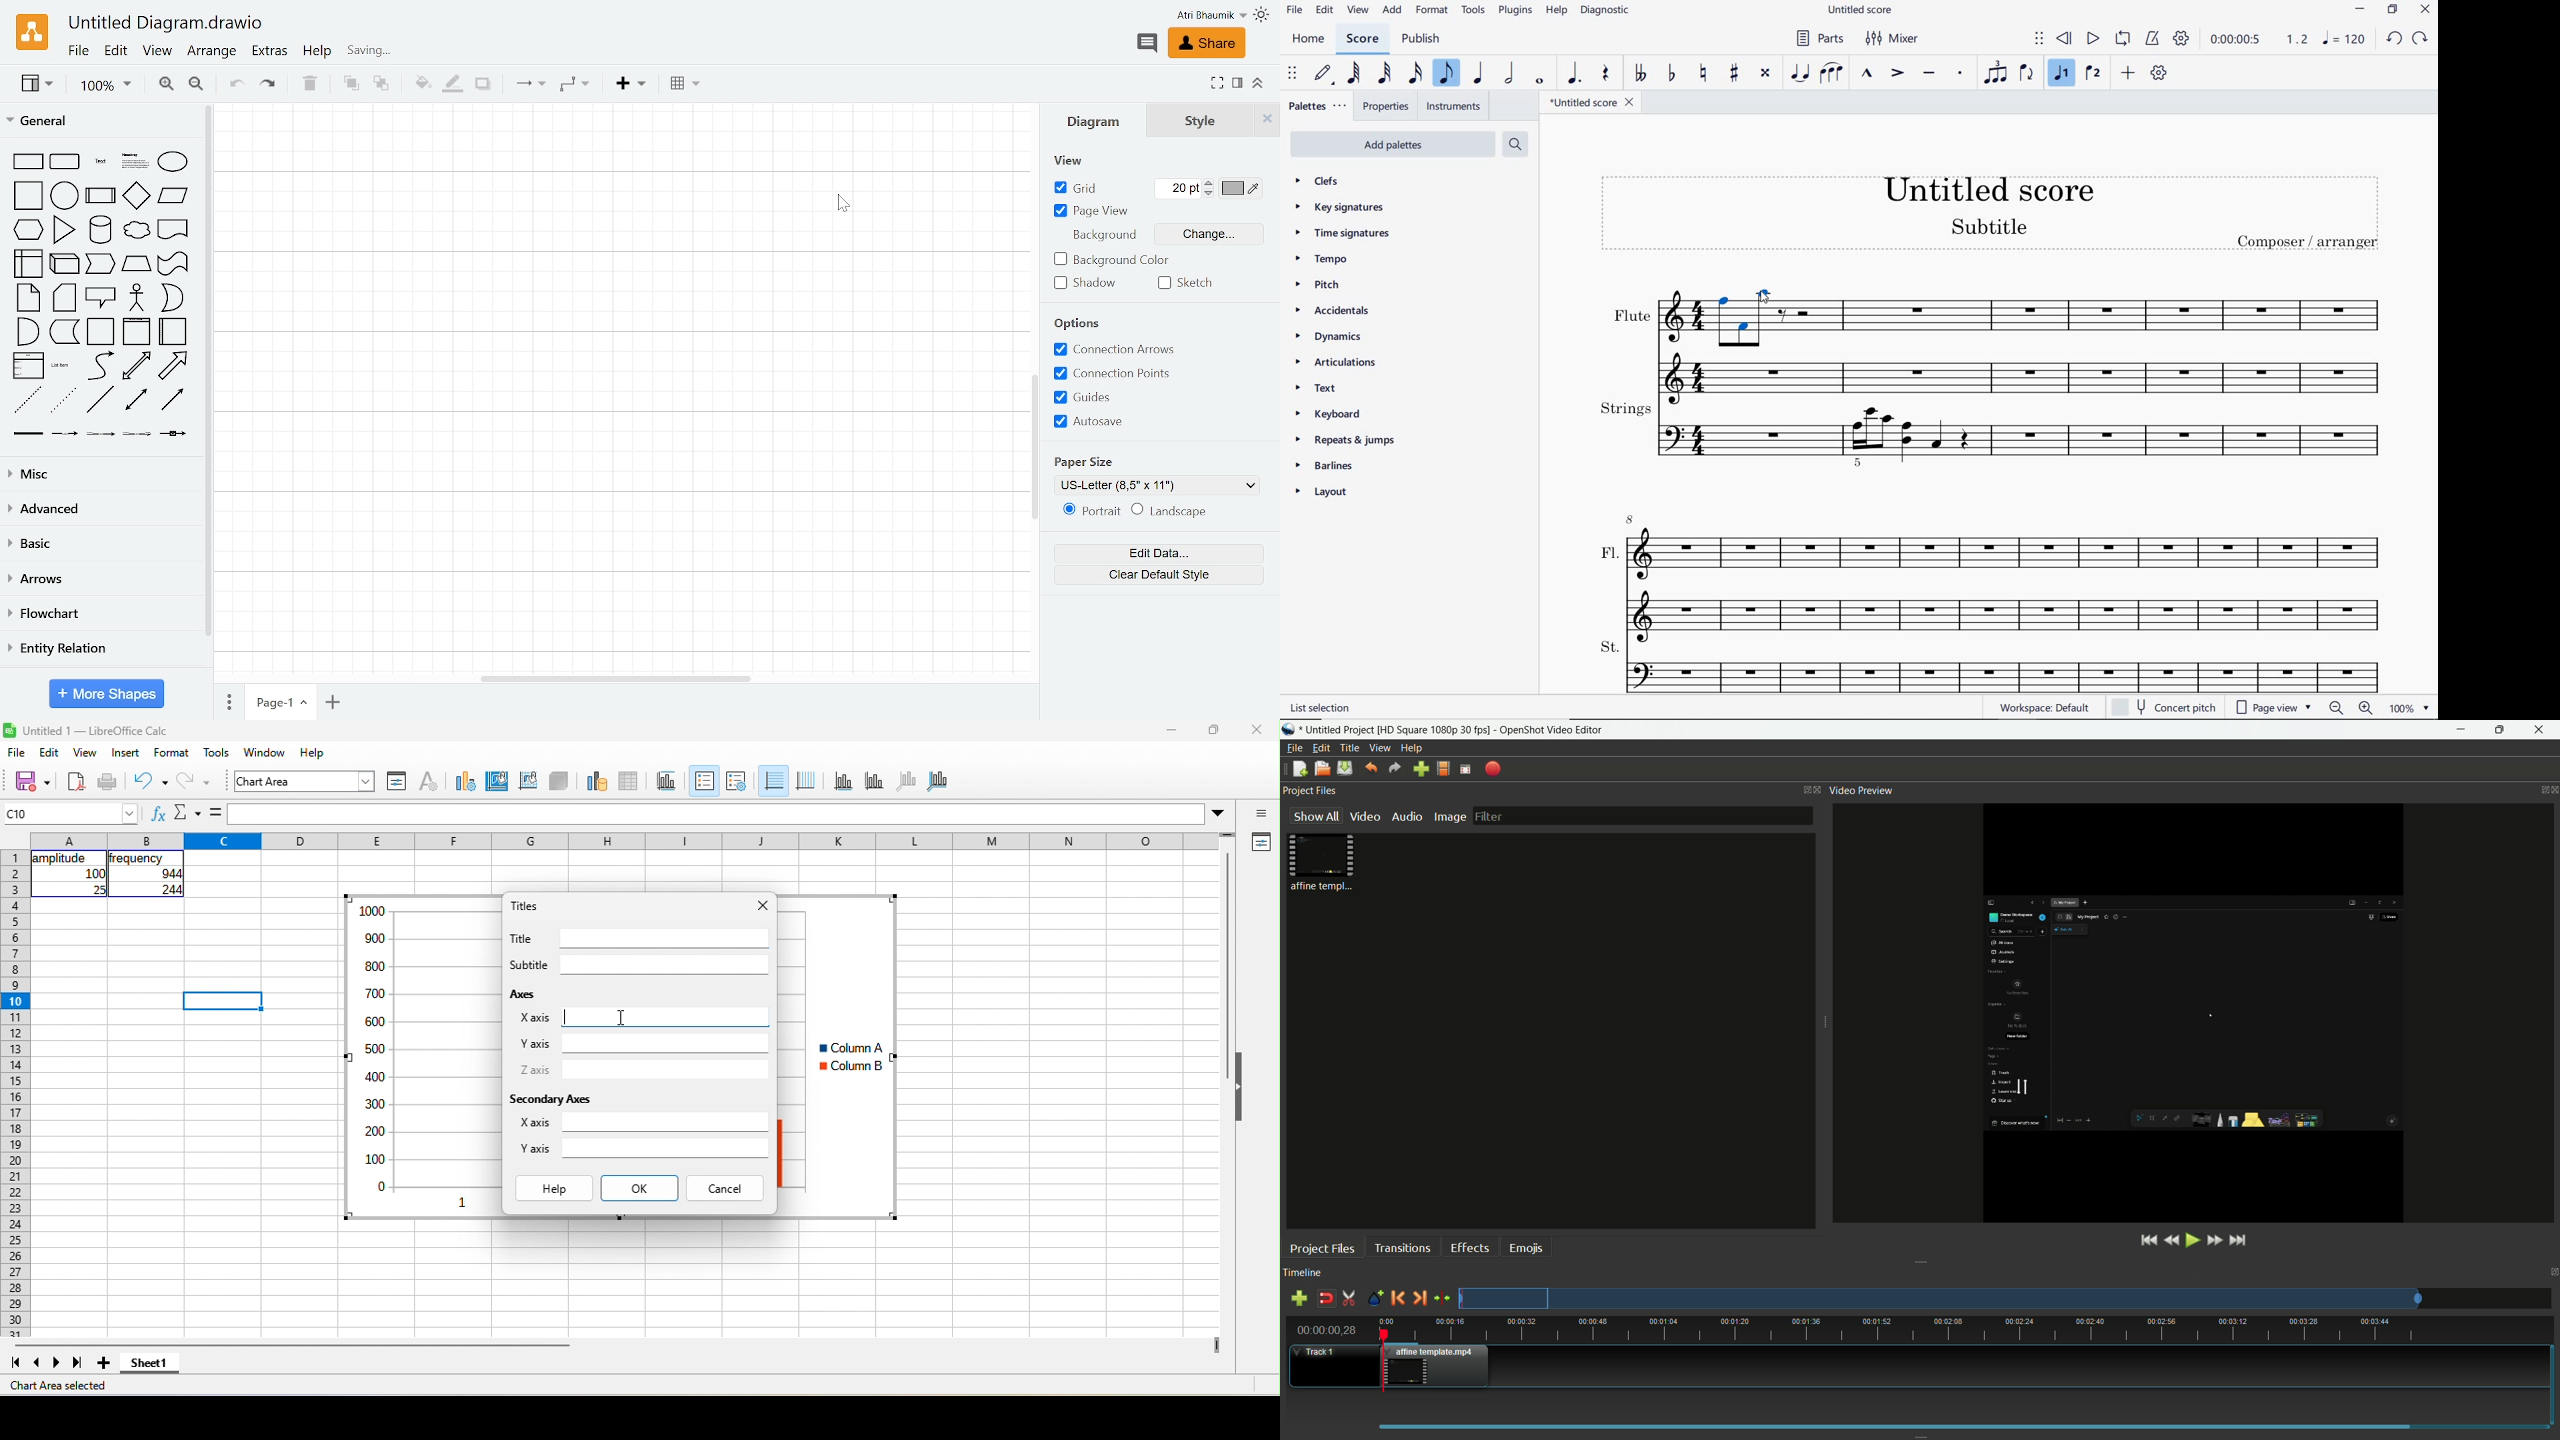 Image resolution: width=2576 pixels, height=1456 pixels. What do you see at coordinates (332, 703) in the screenshot?
I see `Add page` at bounding box center [332, 703].